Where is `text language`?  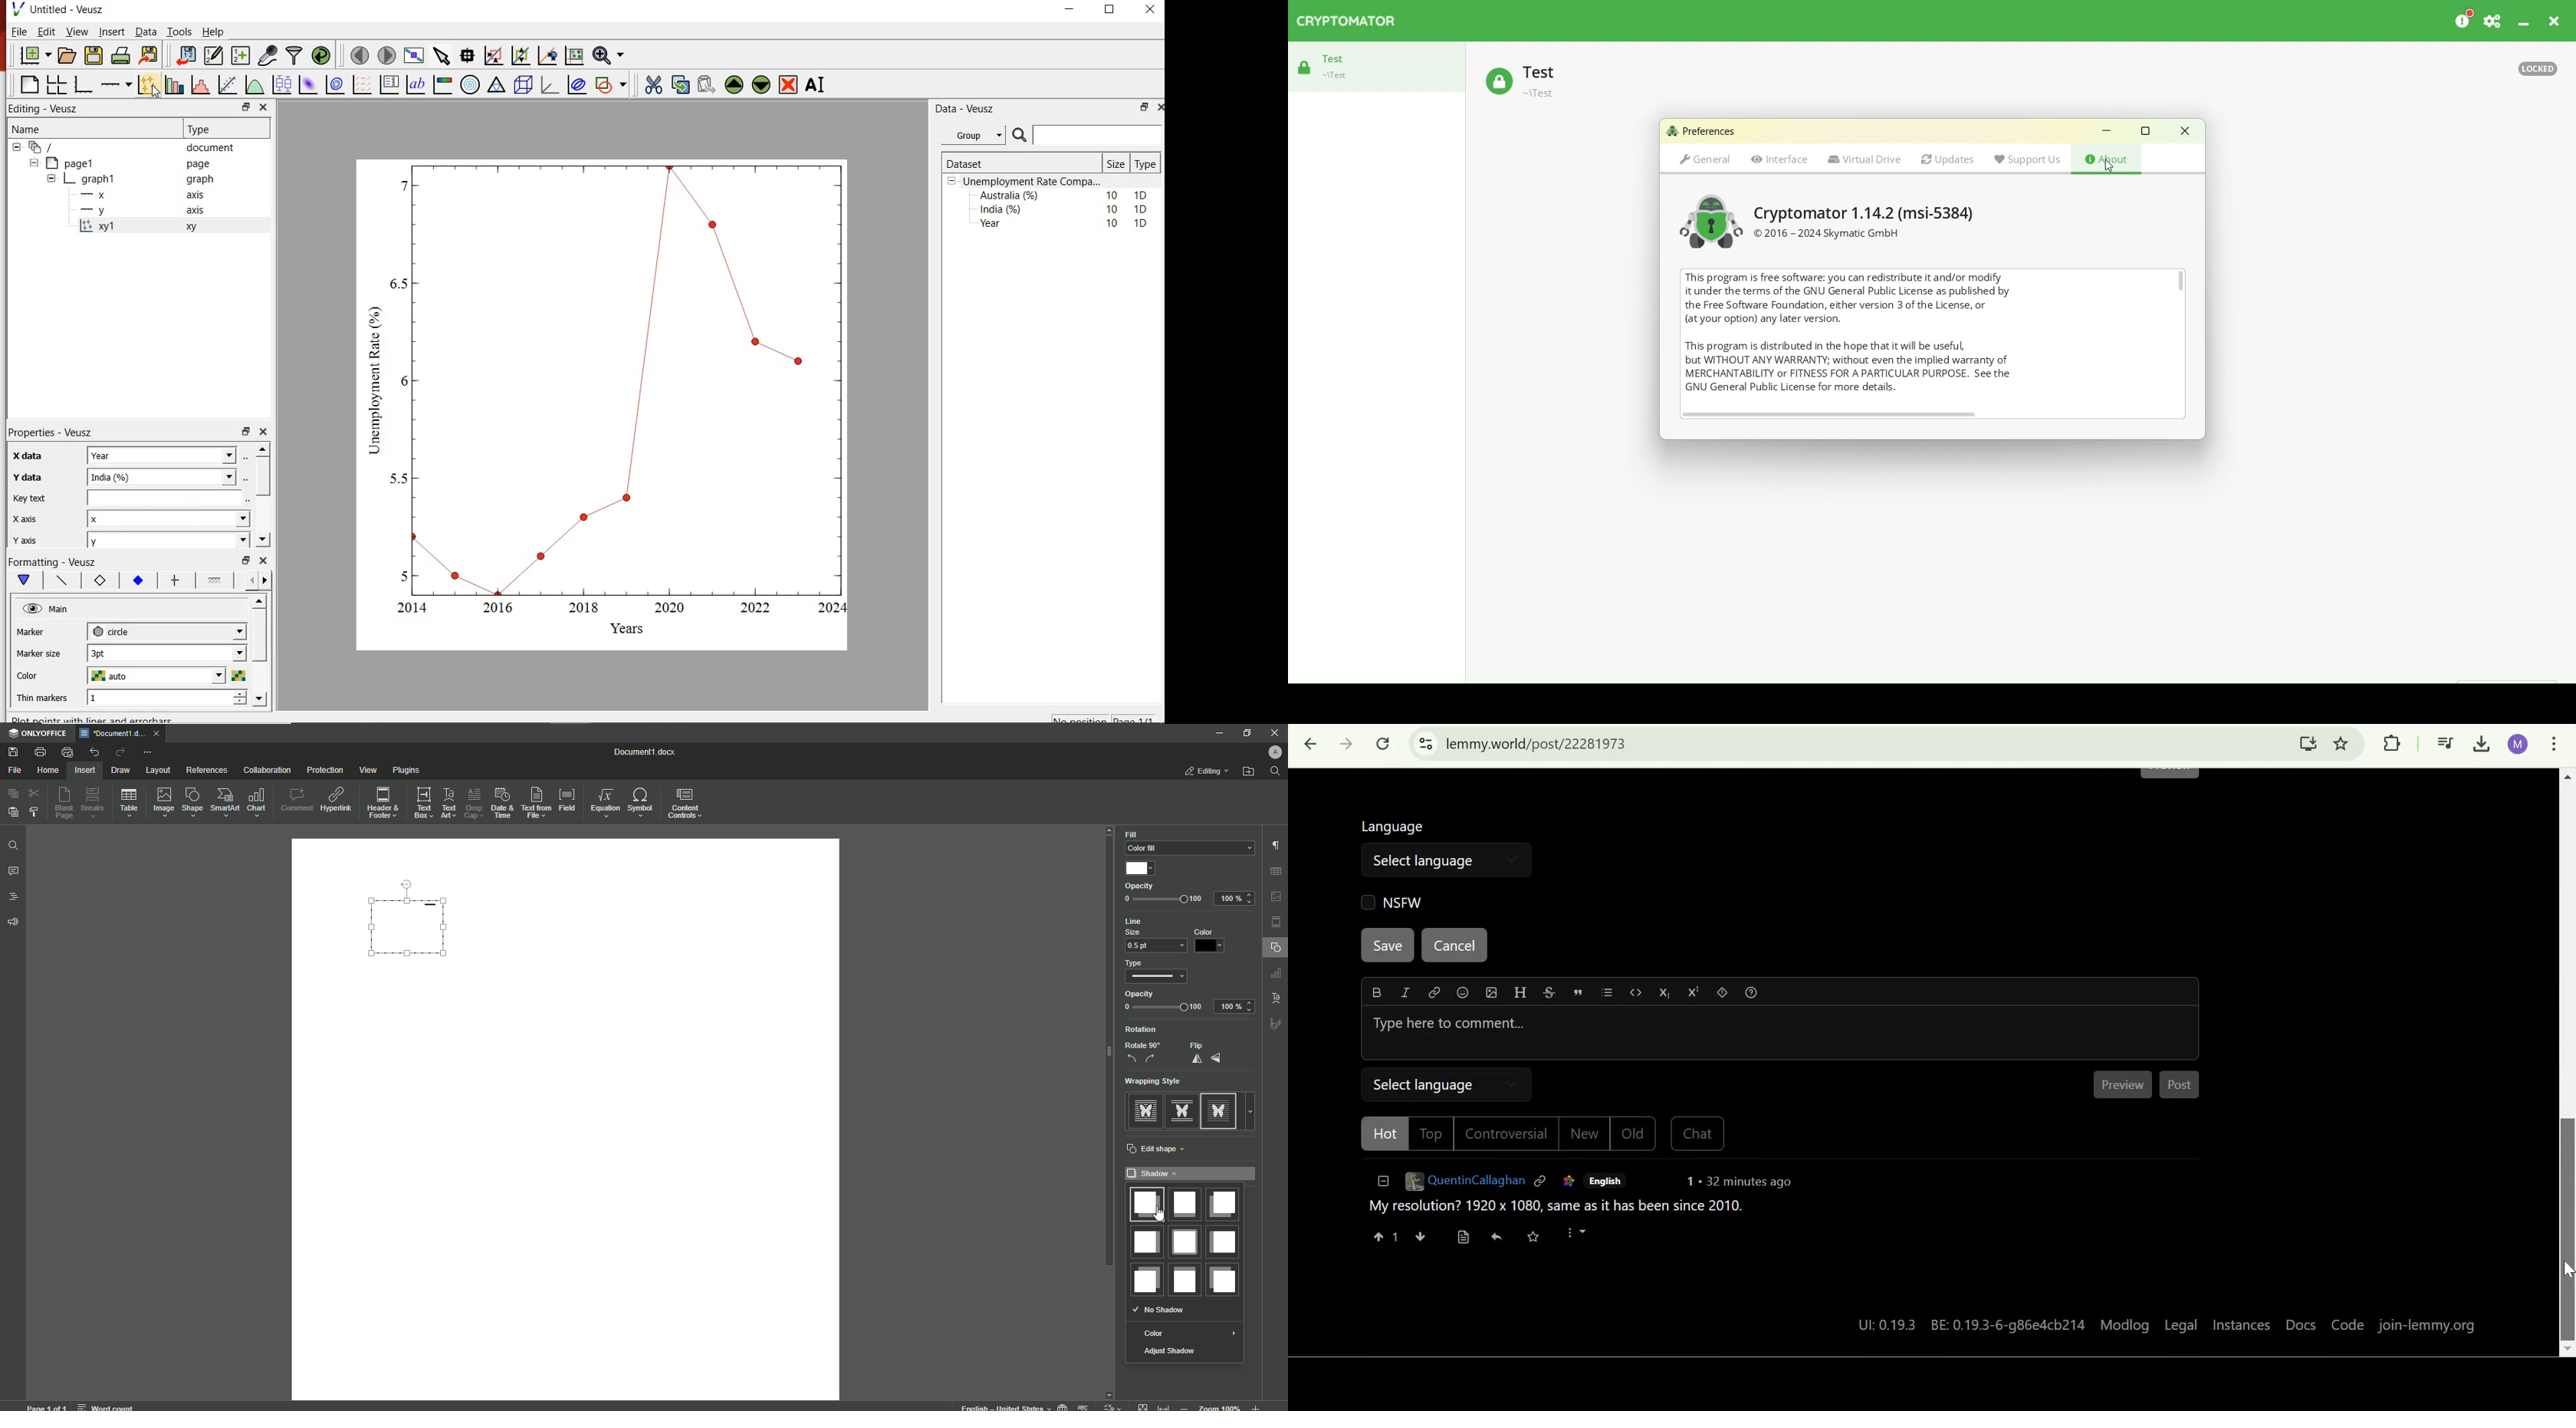
text language is located at coordinates (1000, 1406).